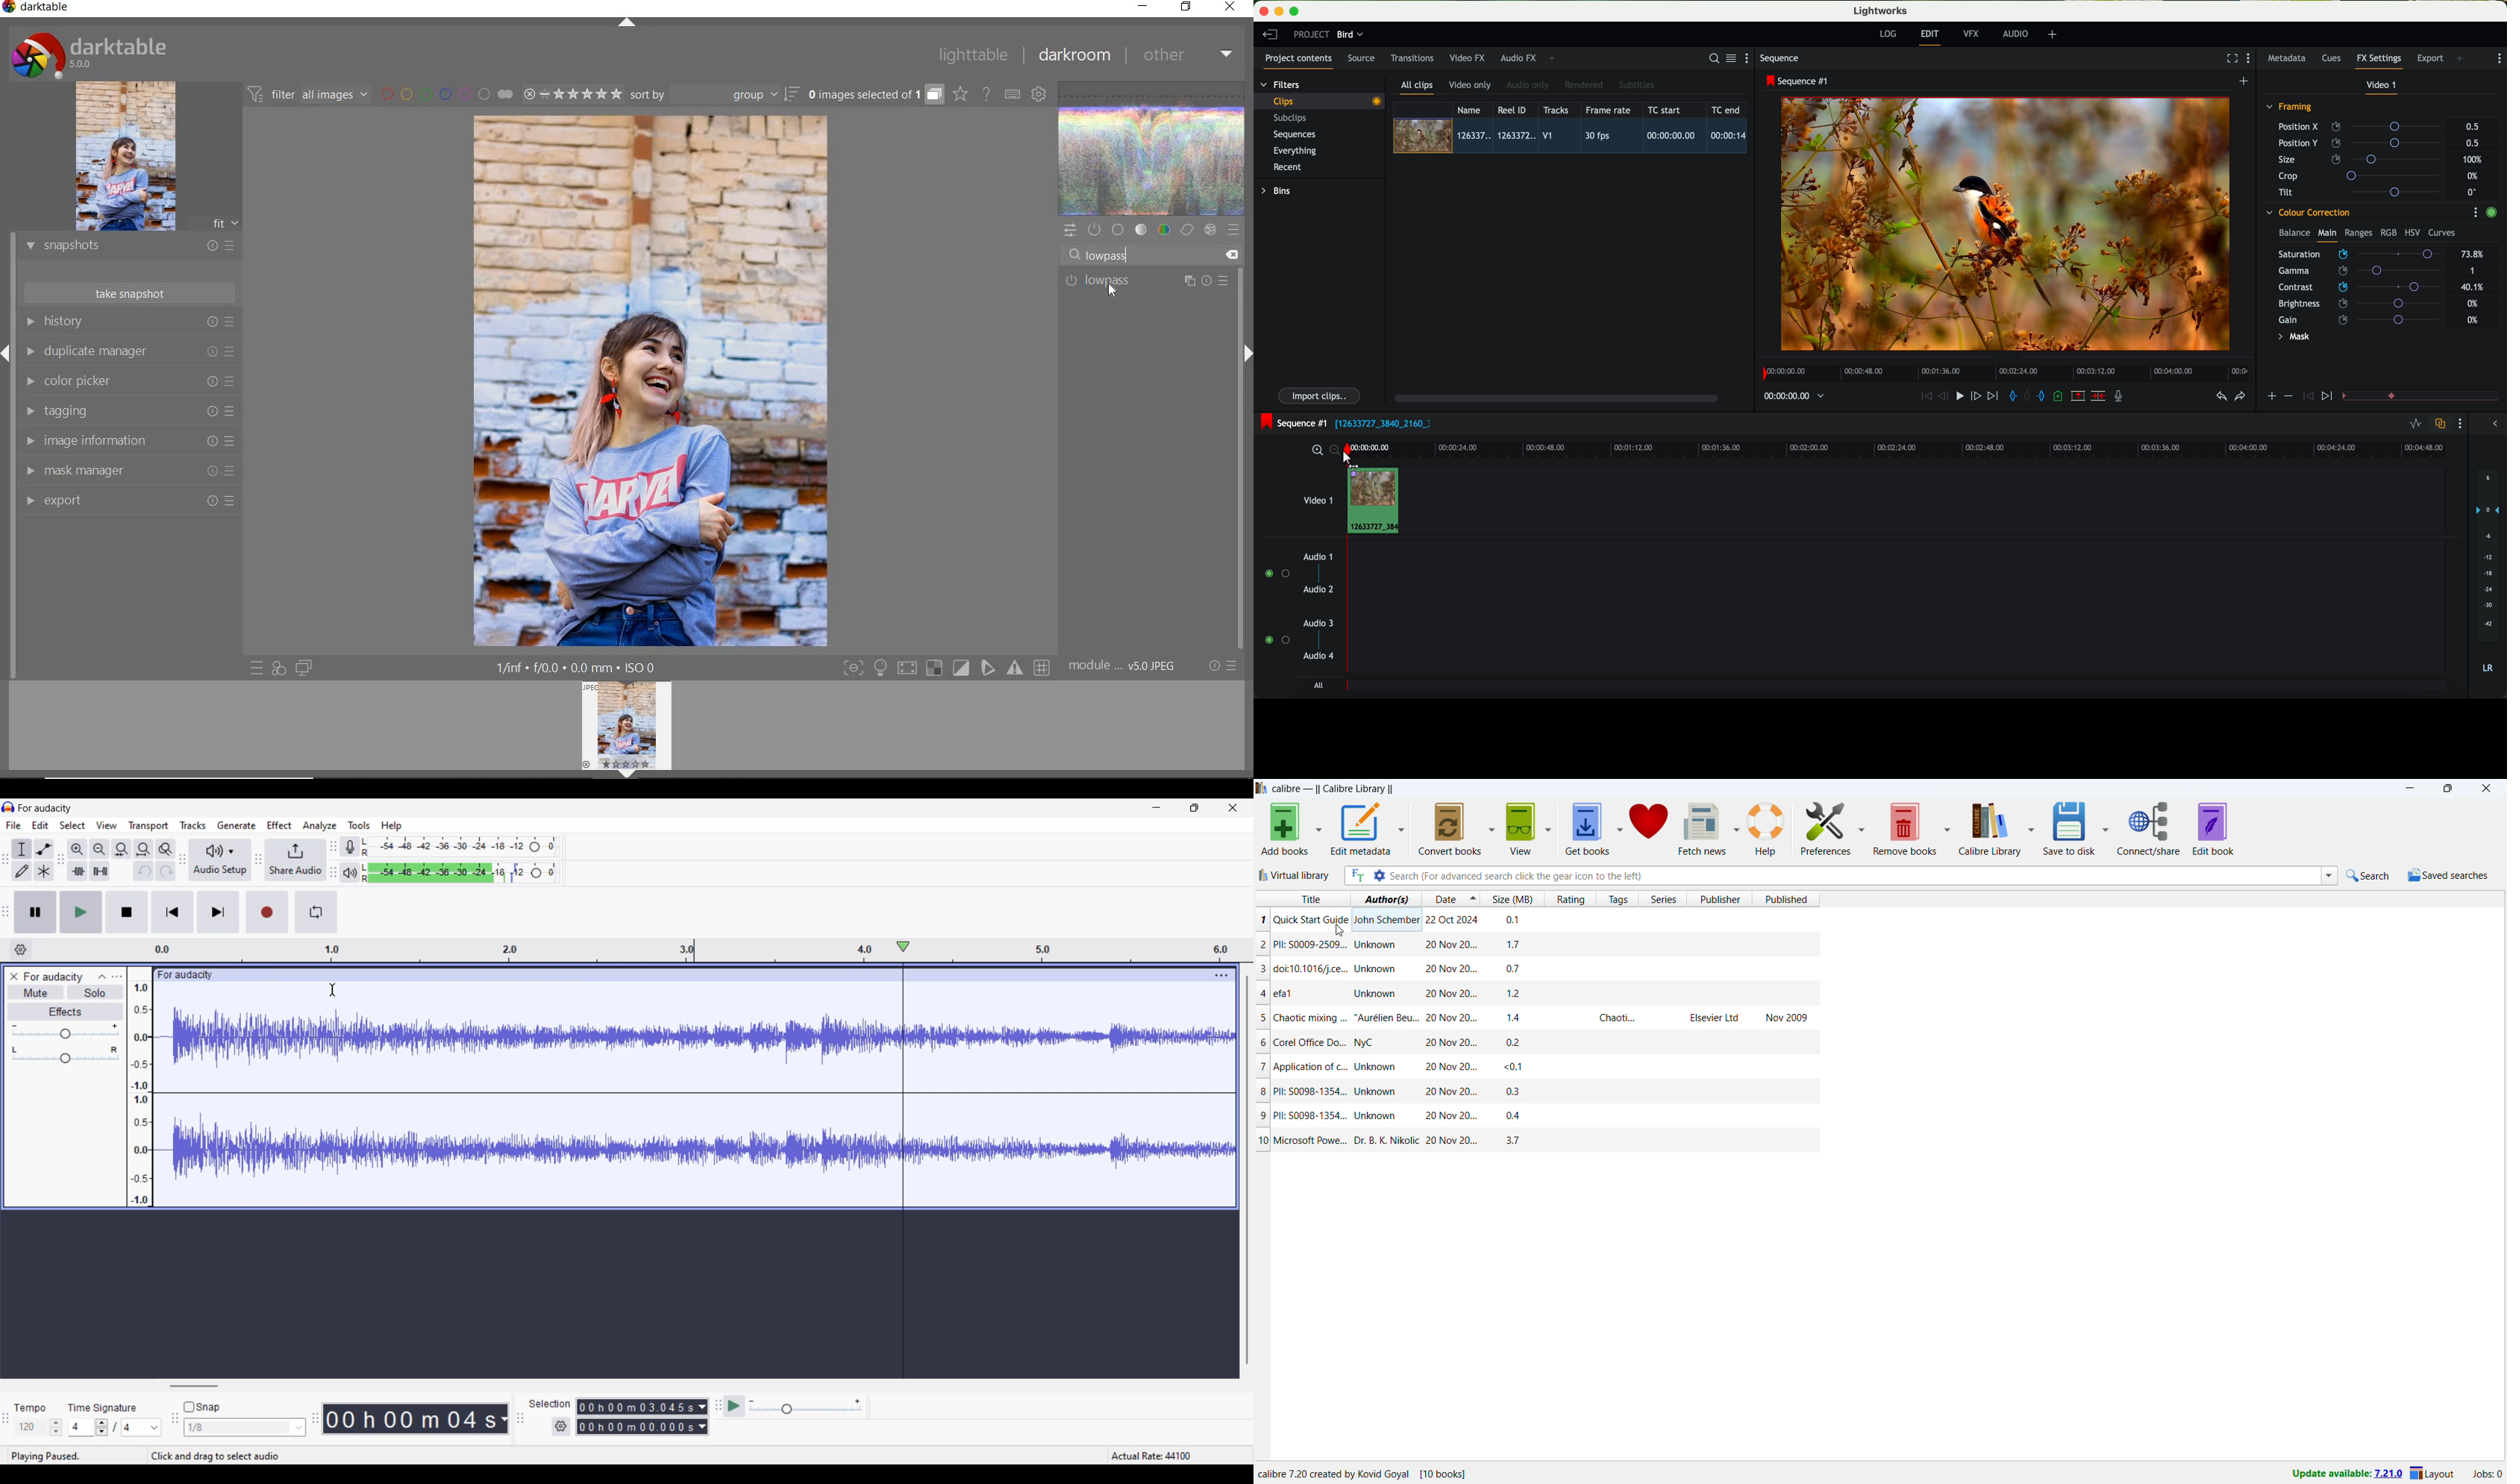  I want to click on Record/Record new track, so click(267, 912).